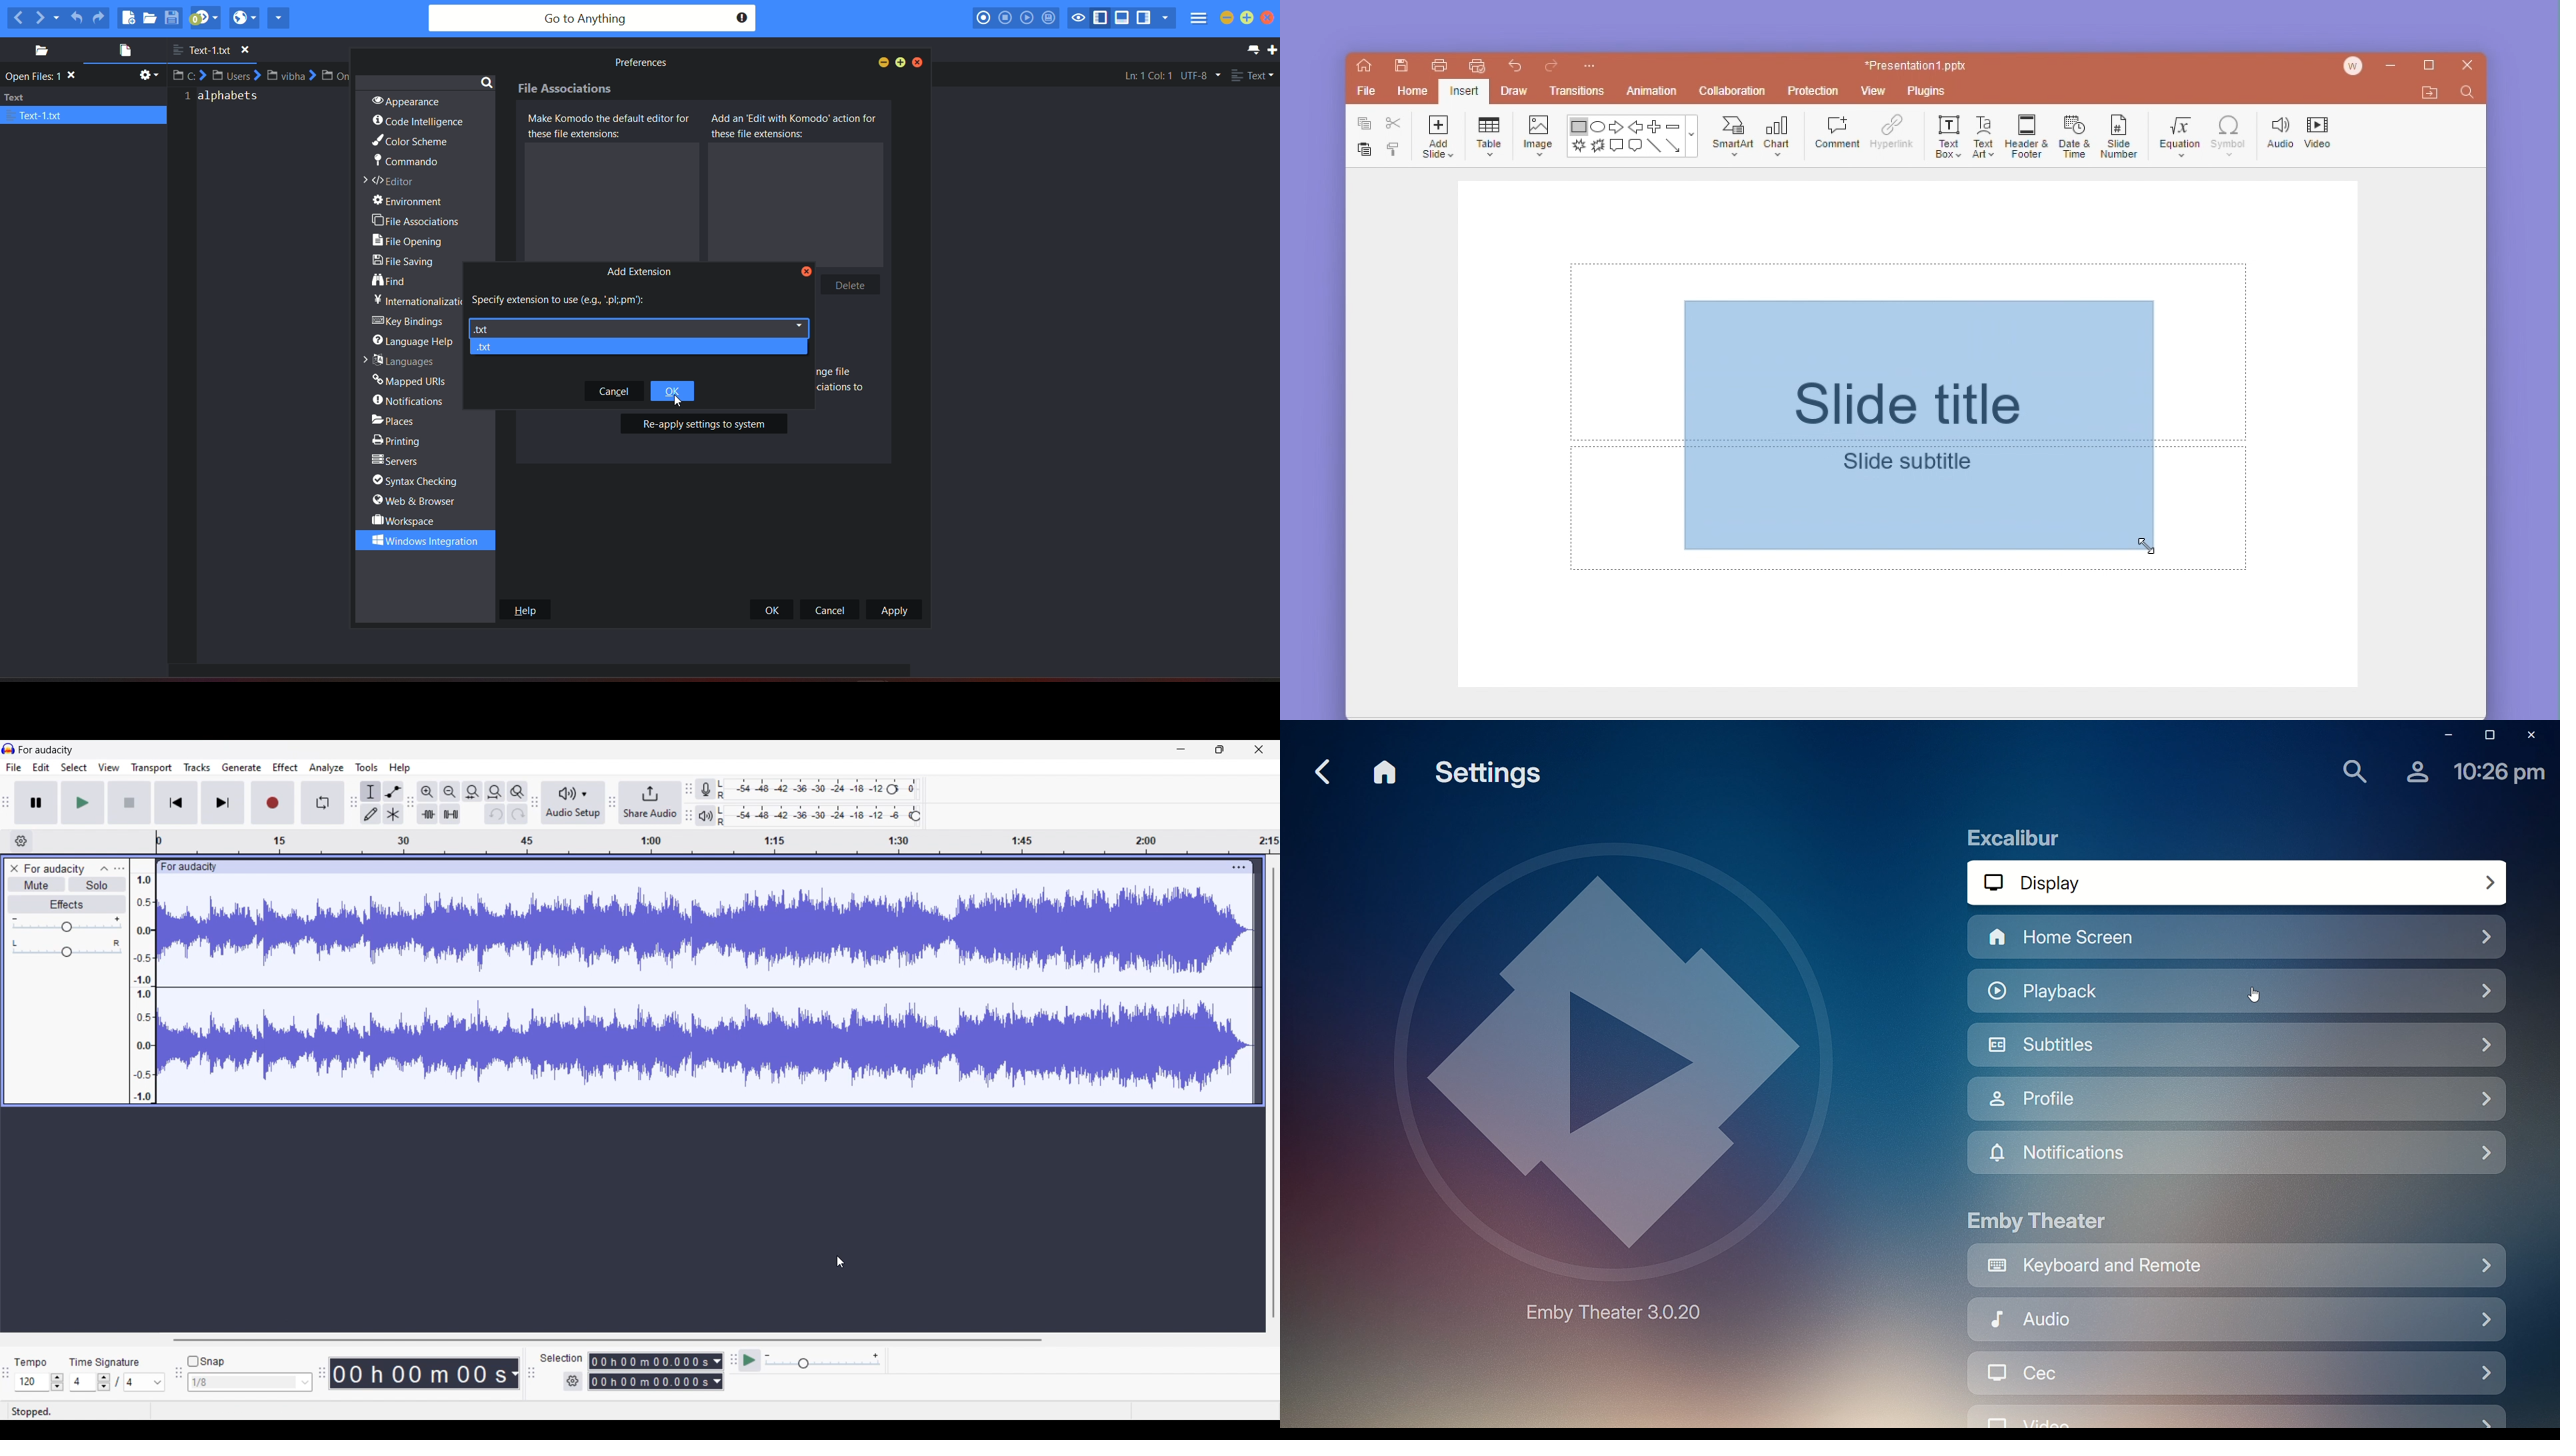 This screenshot has height=1456, width=2576. What do you see at coordinates (187, 867) in the screenshot?
I see `audacity` at bounding box center [187, 867].